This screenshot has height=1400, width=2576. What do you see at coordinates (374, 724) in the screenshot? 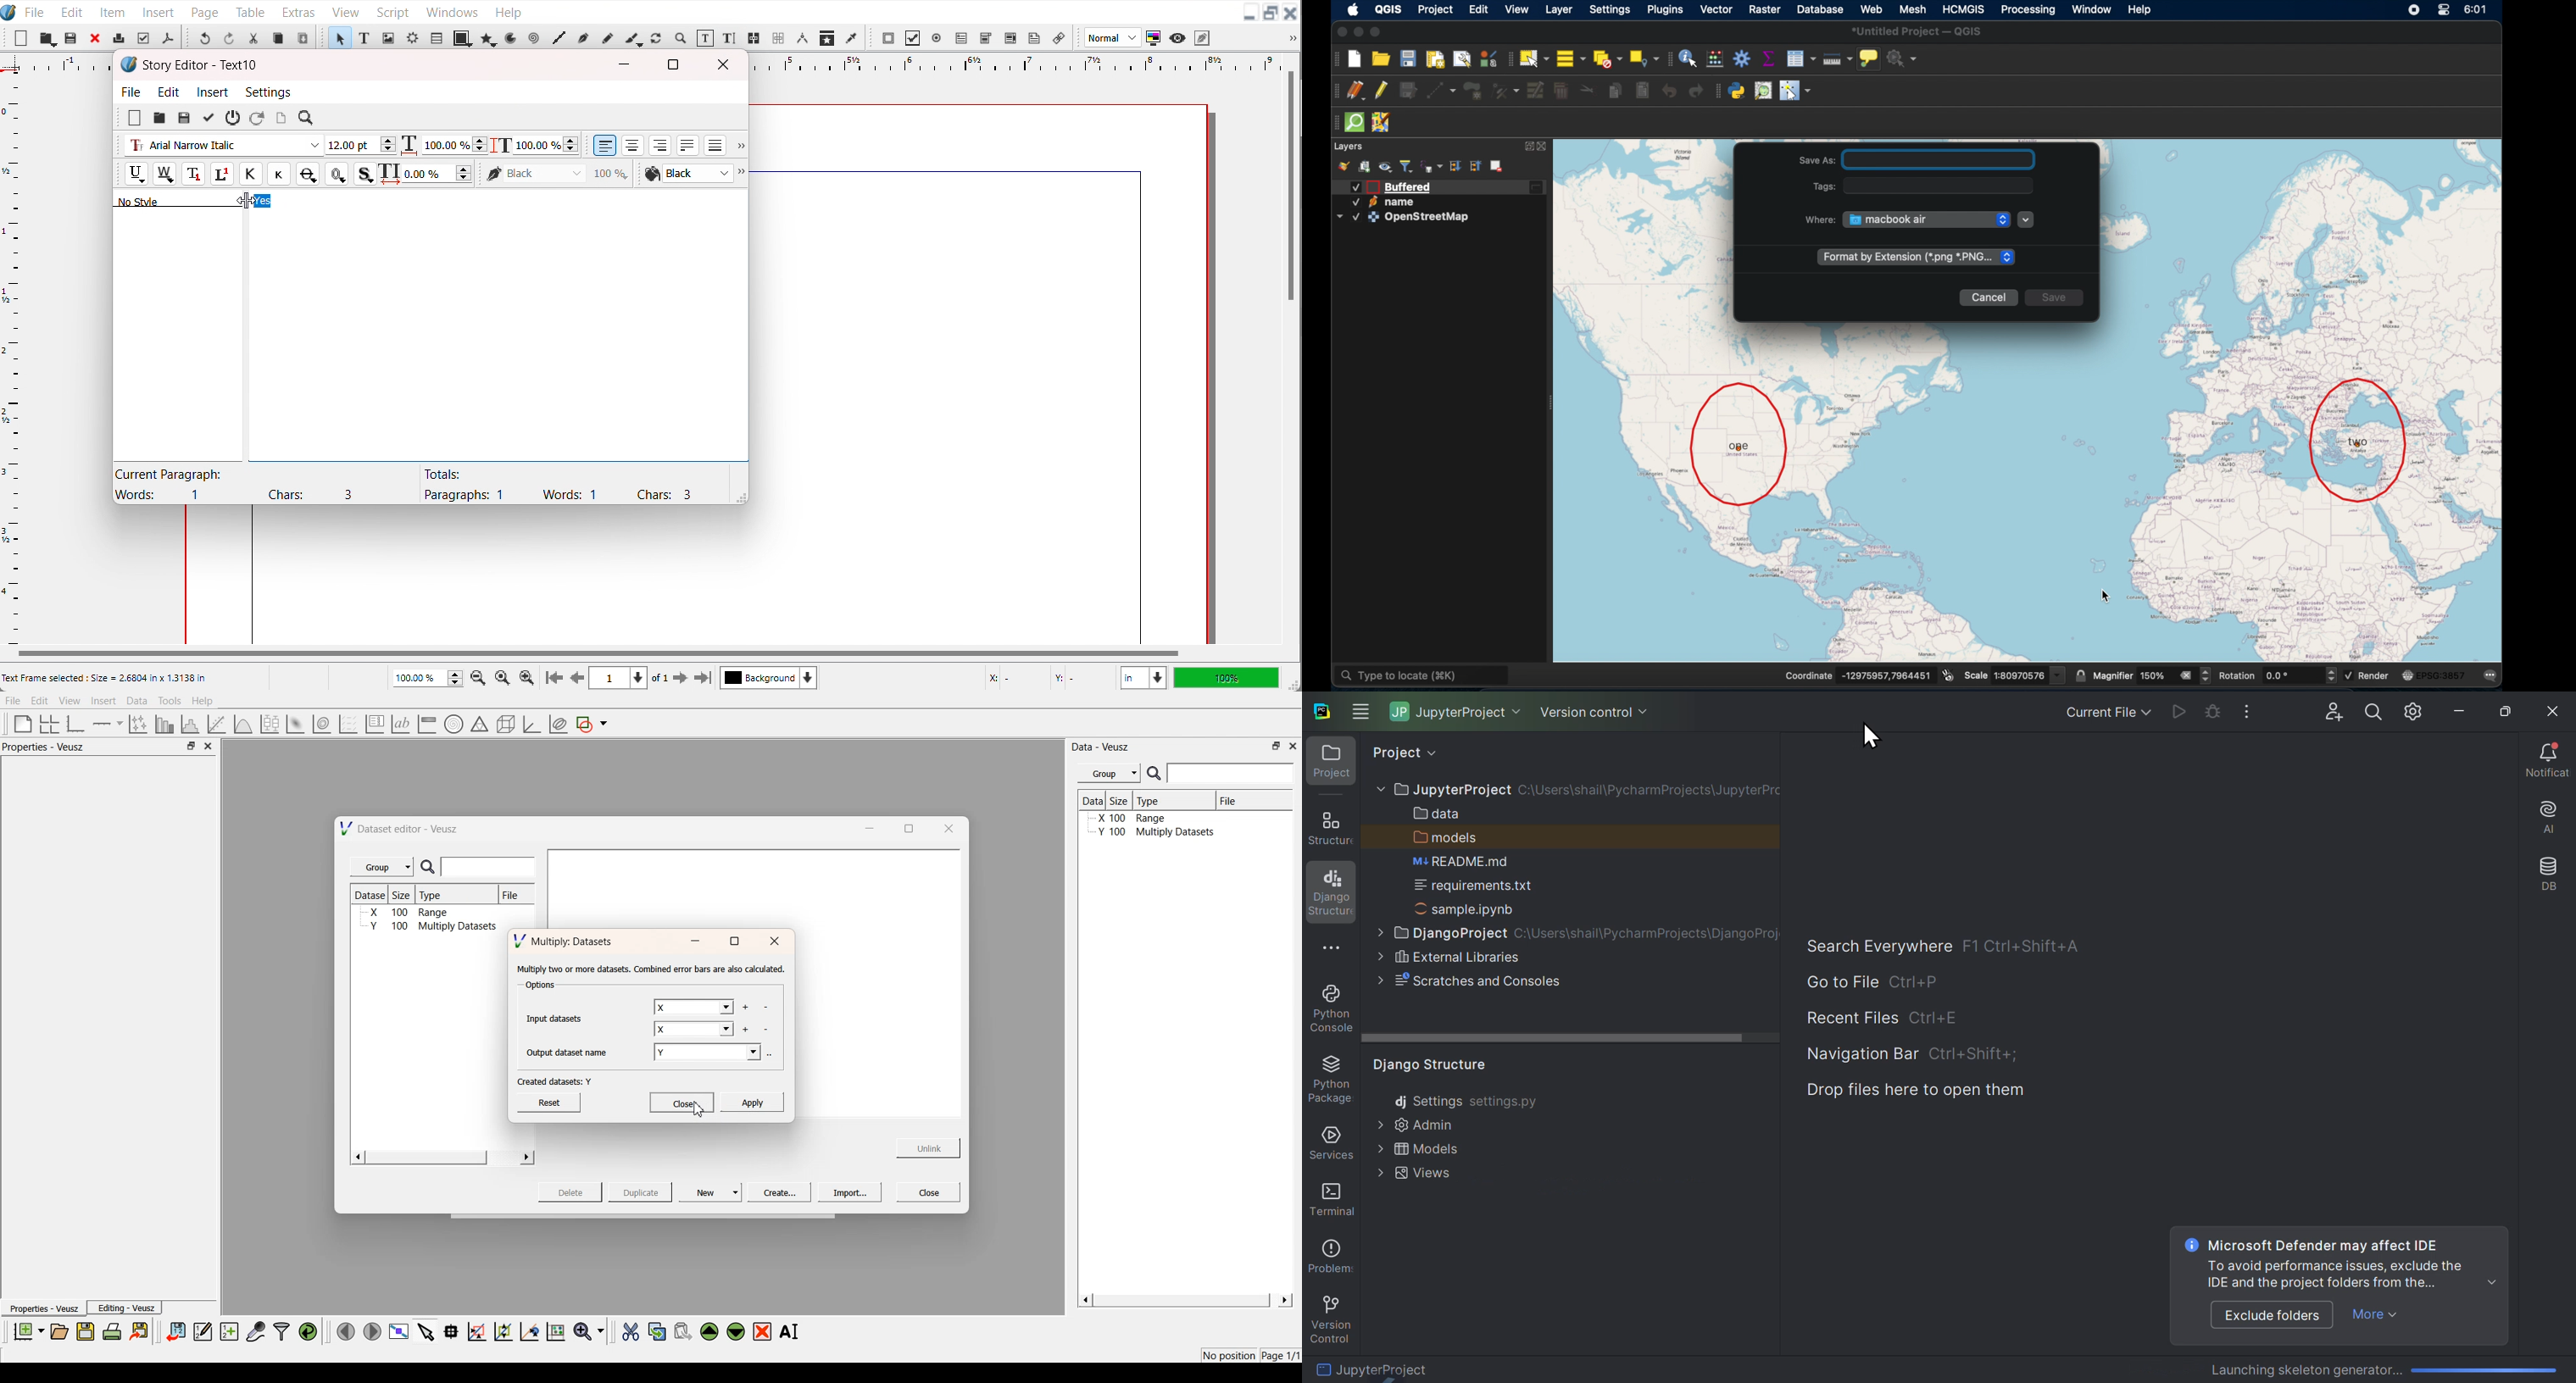
I see `plot key` at bounding box center [374, 724].